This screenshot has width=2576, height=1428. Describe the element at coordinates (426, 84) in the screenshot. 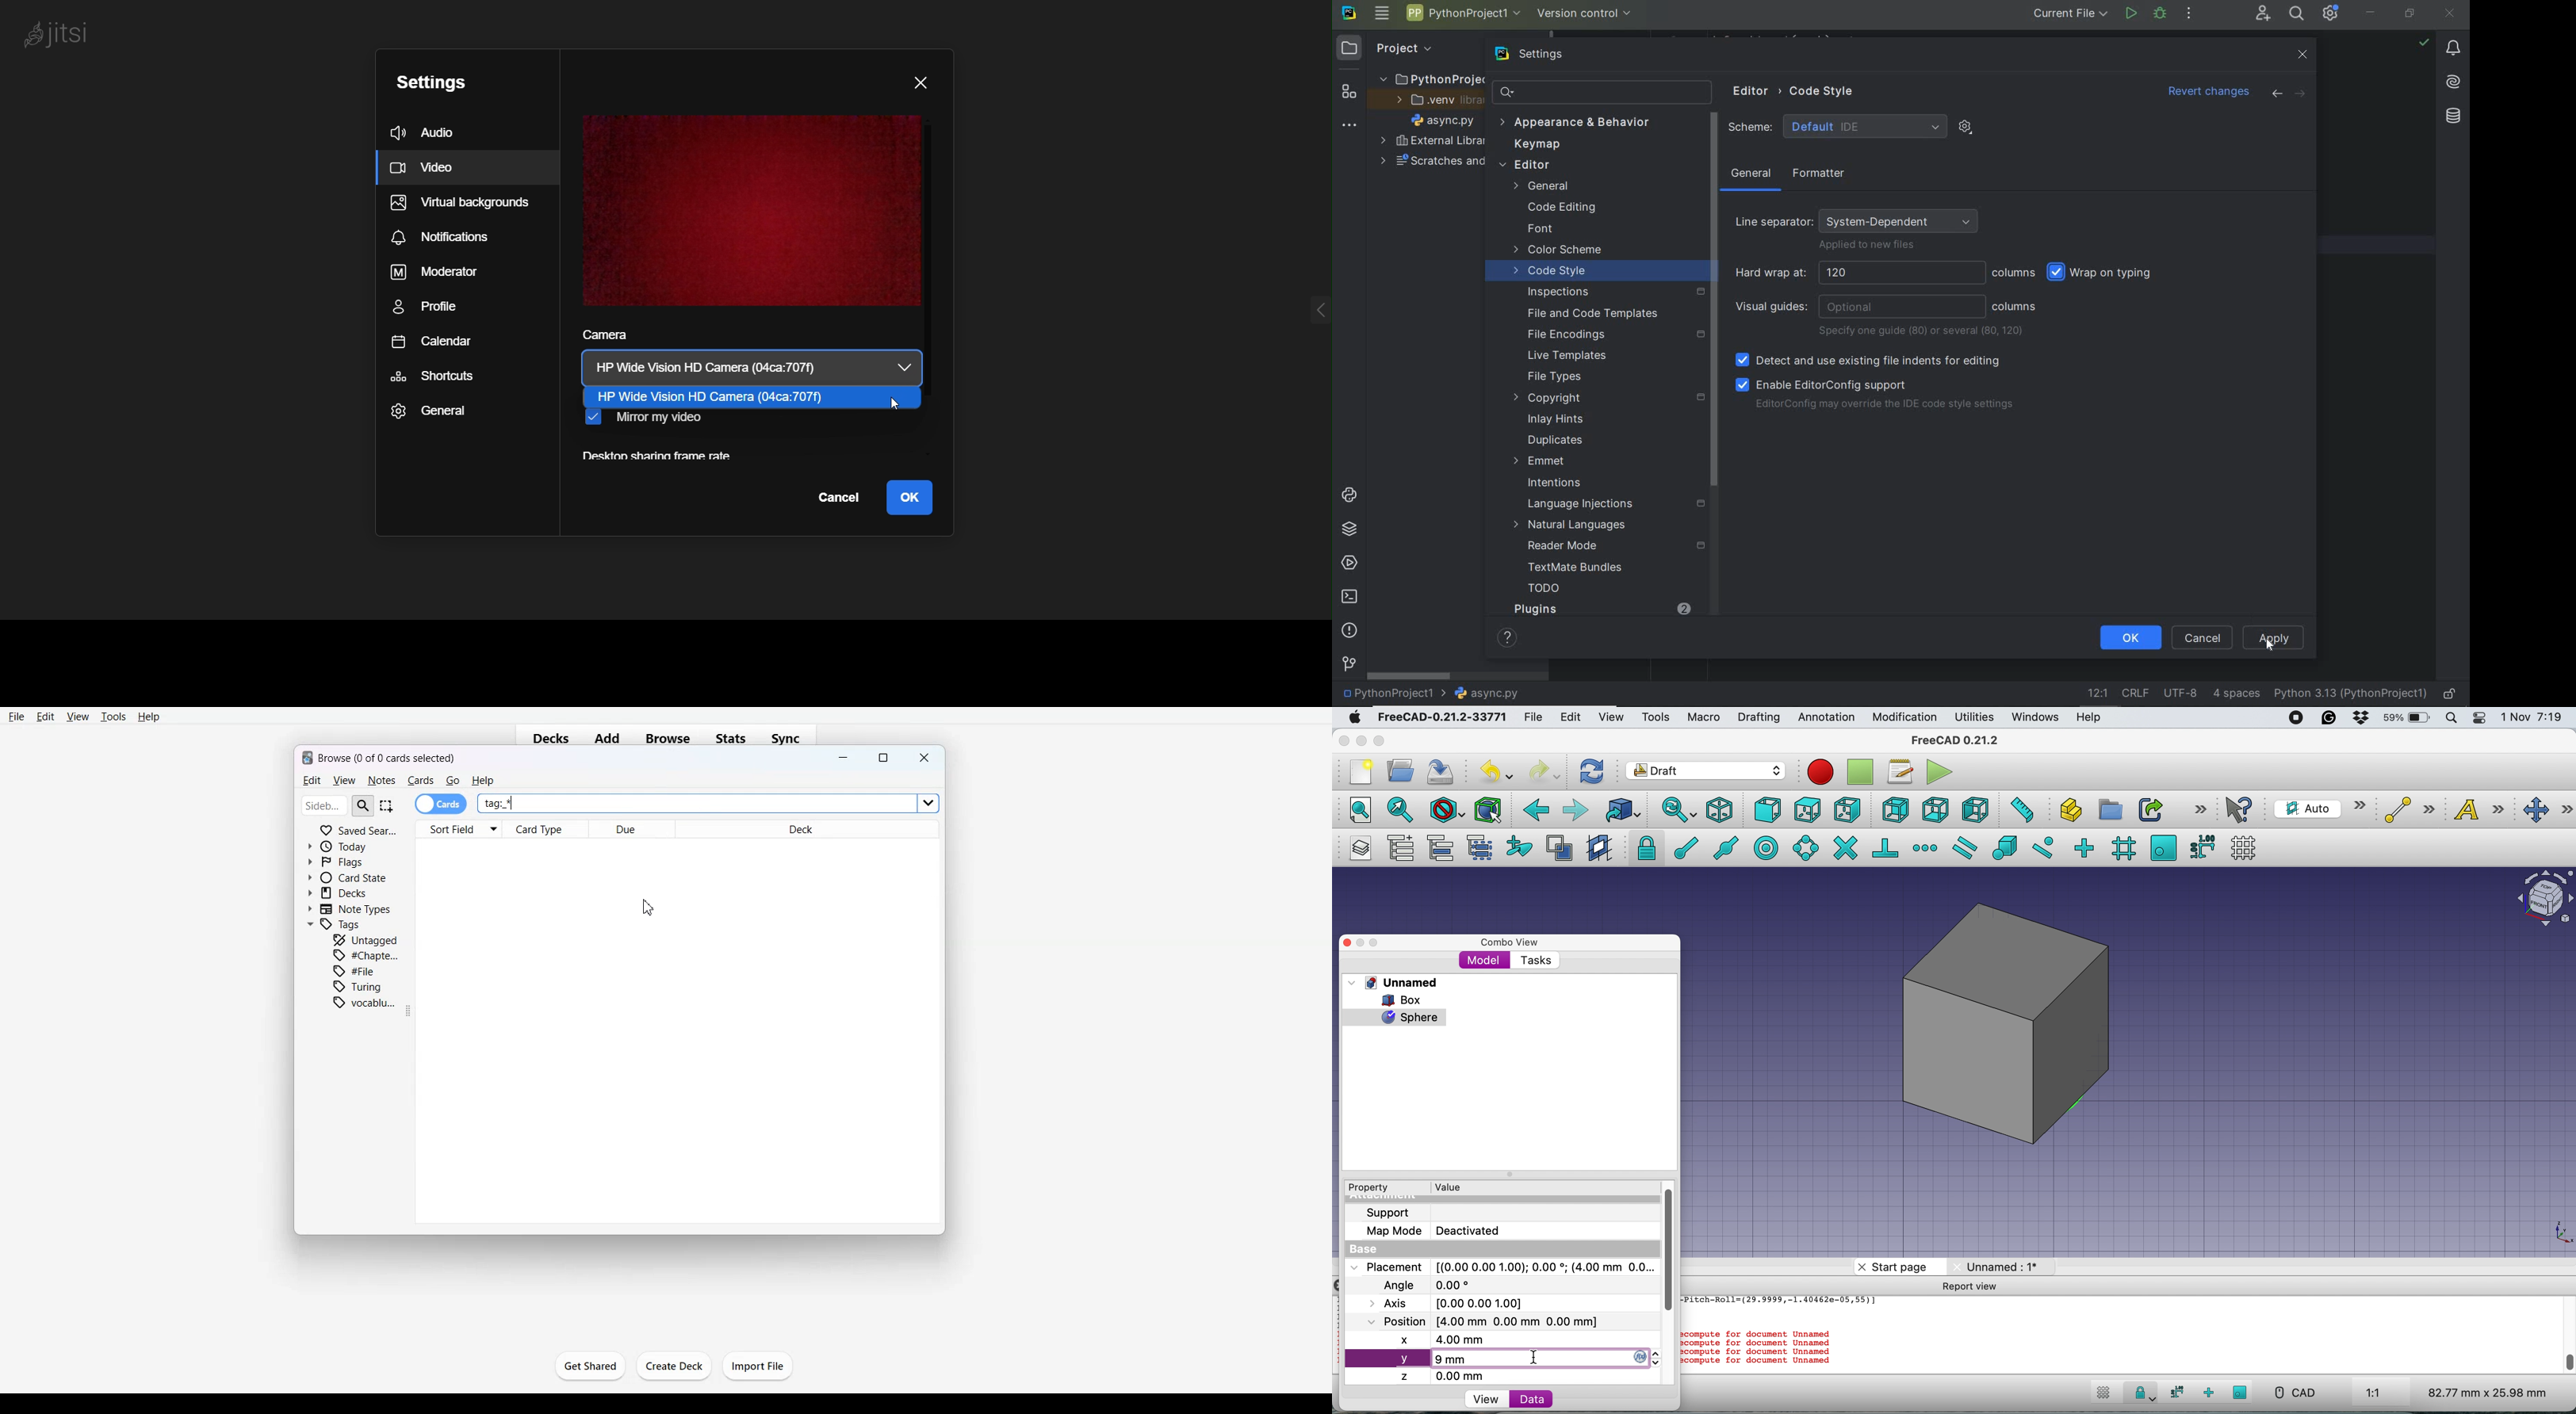

I see `settings` at that location.